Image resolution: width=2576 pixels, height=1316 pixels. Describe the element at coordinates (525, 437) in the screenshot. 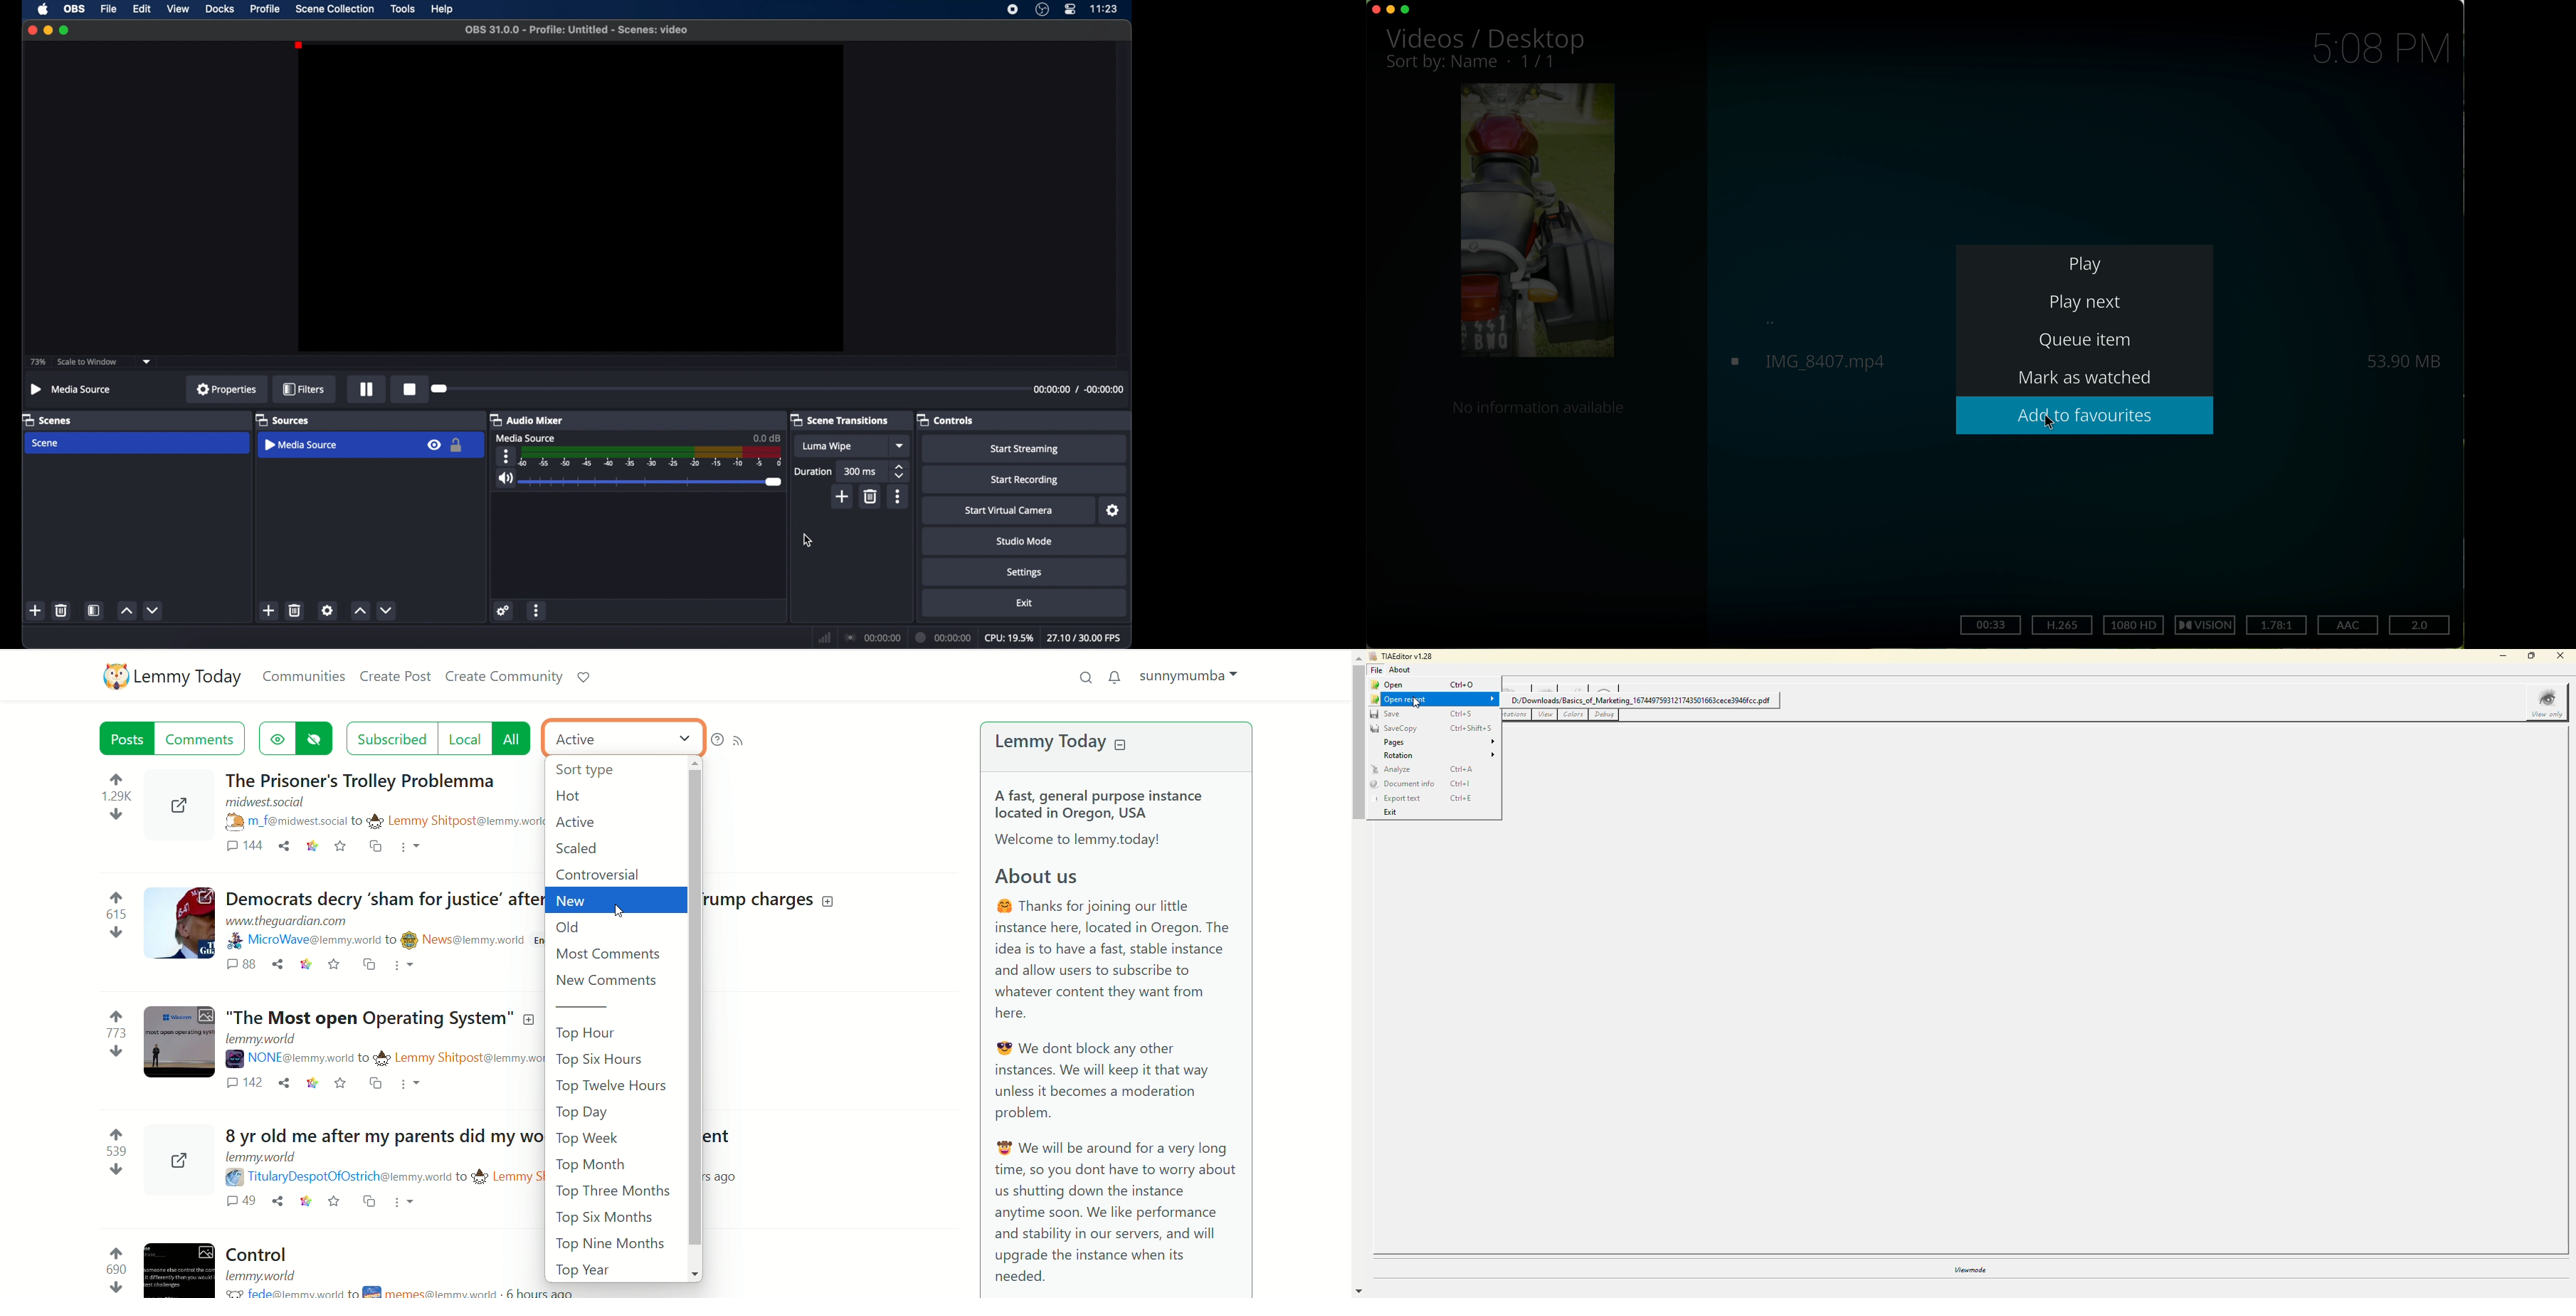

I see `media source` at that location.